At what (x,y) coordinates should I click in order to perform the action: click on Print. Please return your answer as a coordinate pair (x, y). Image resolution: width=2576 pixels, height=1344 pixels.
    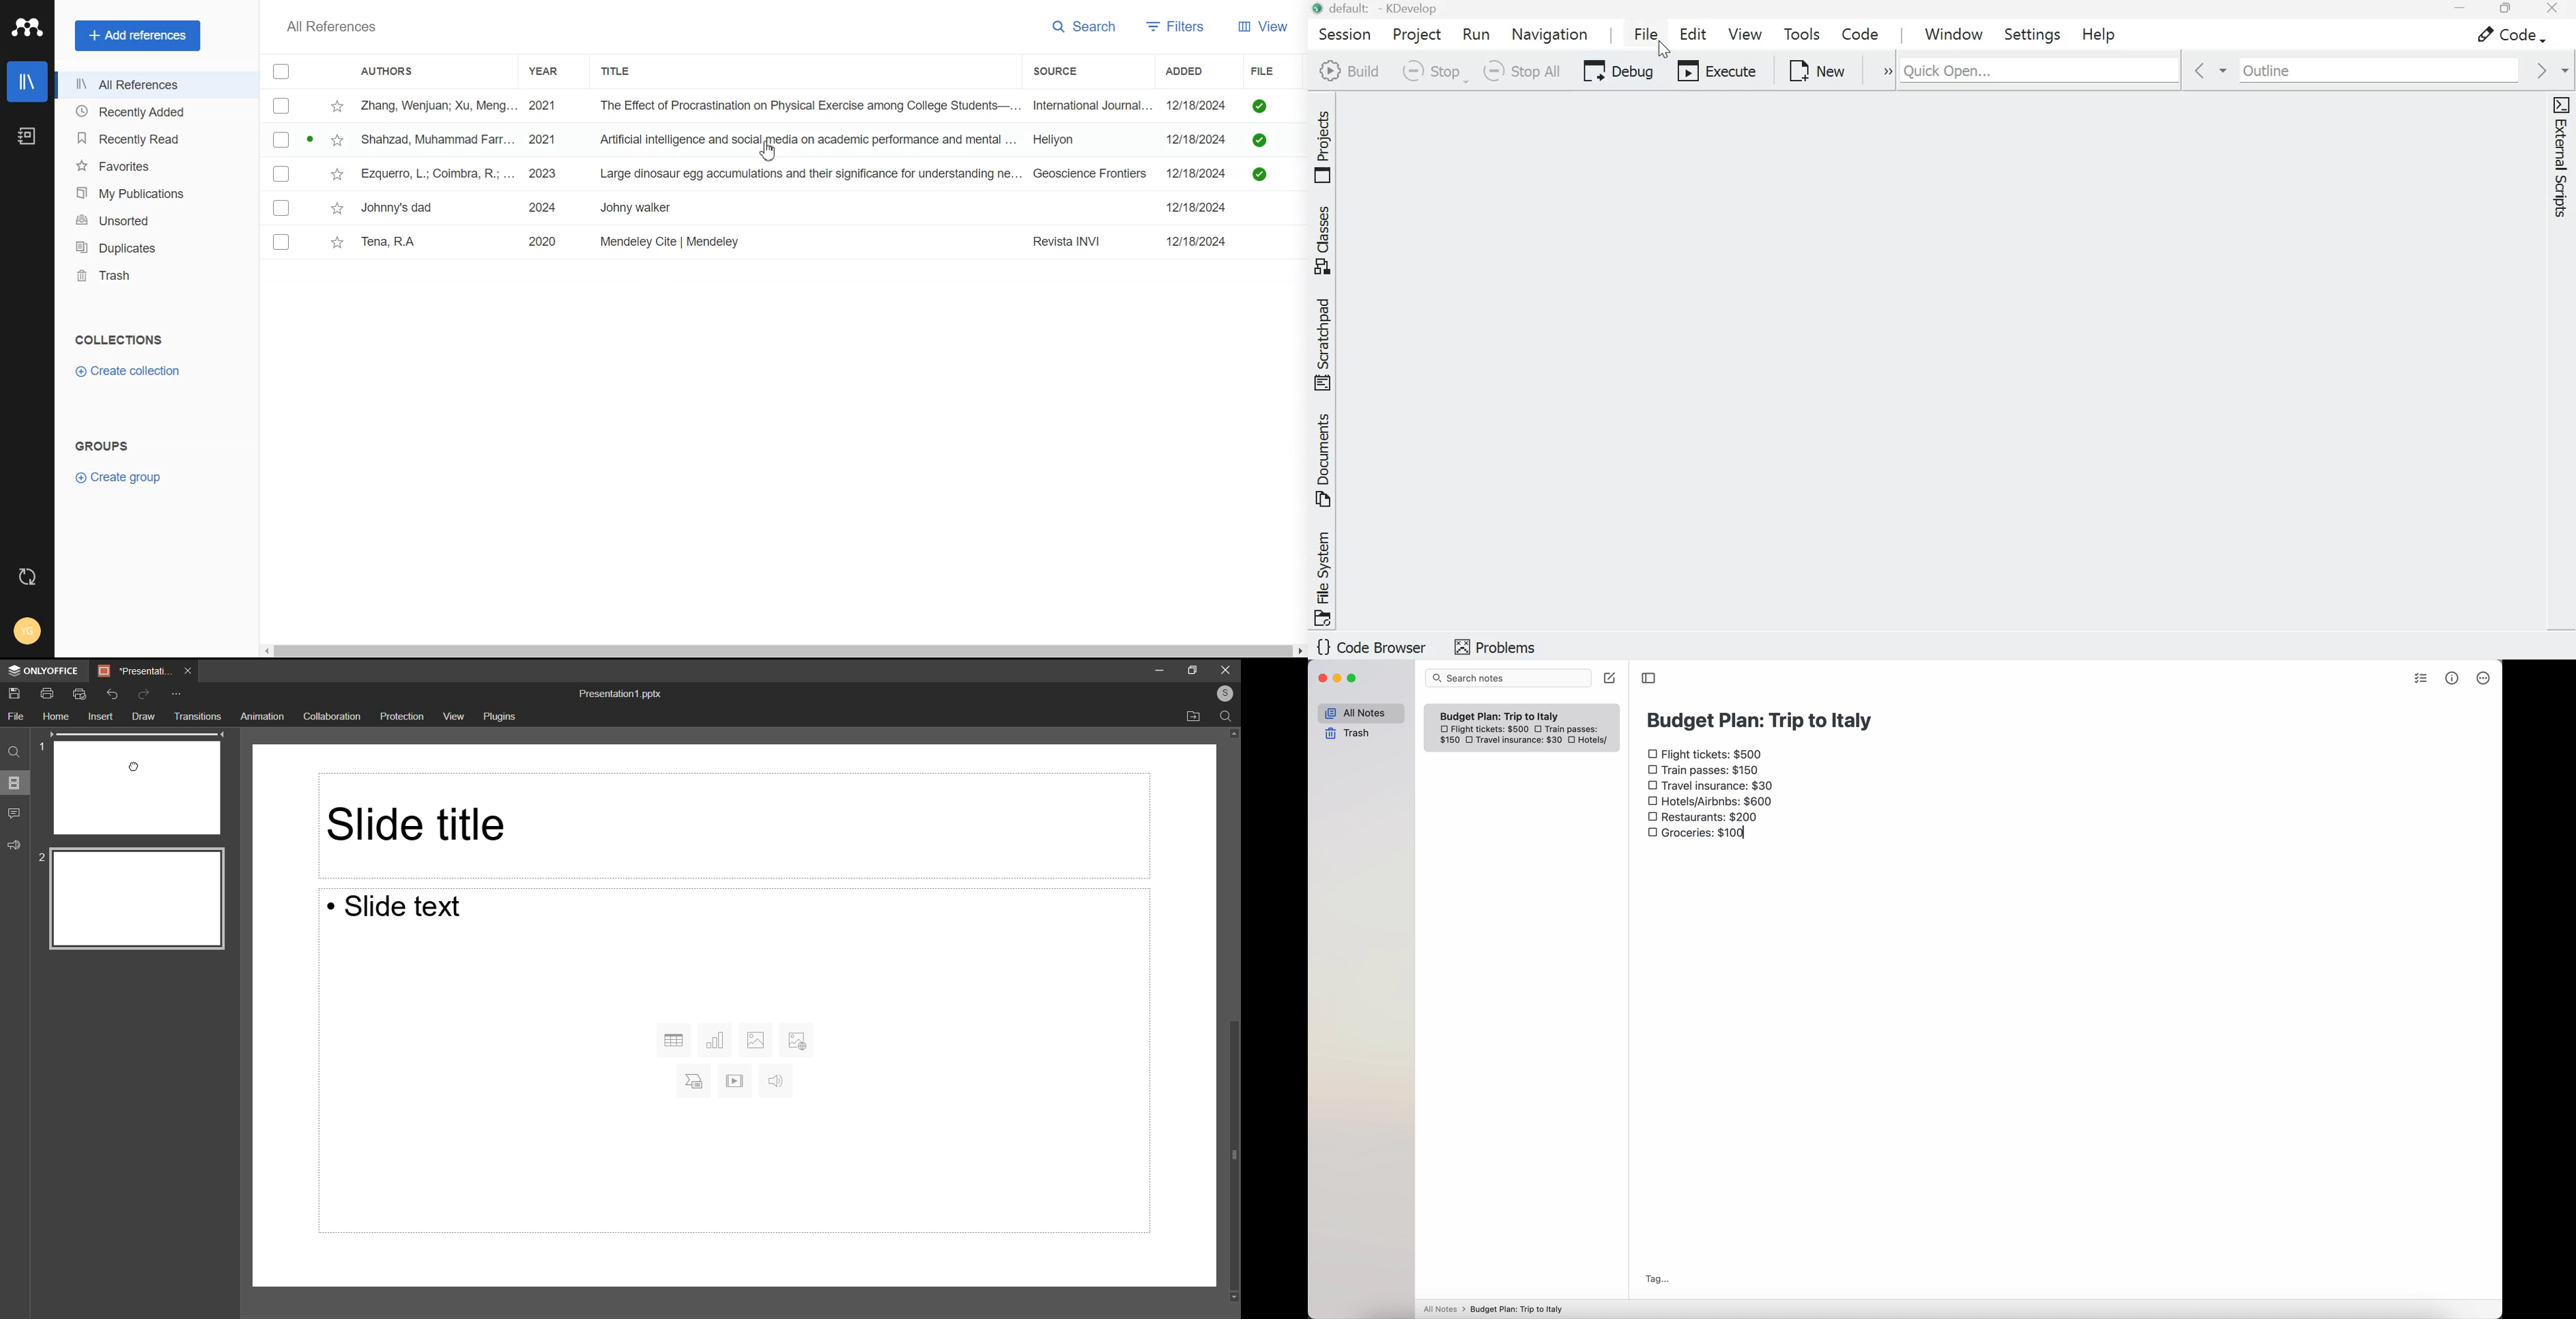
    Looking at the image, I should click on (47, 693).